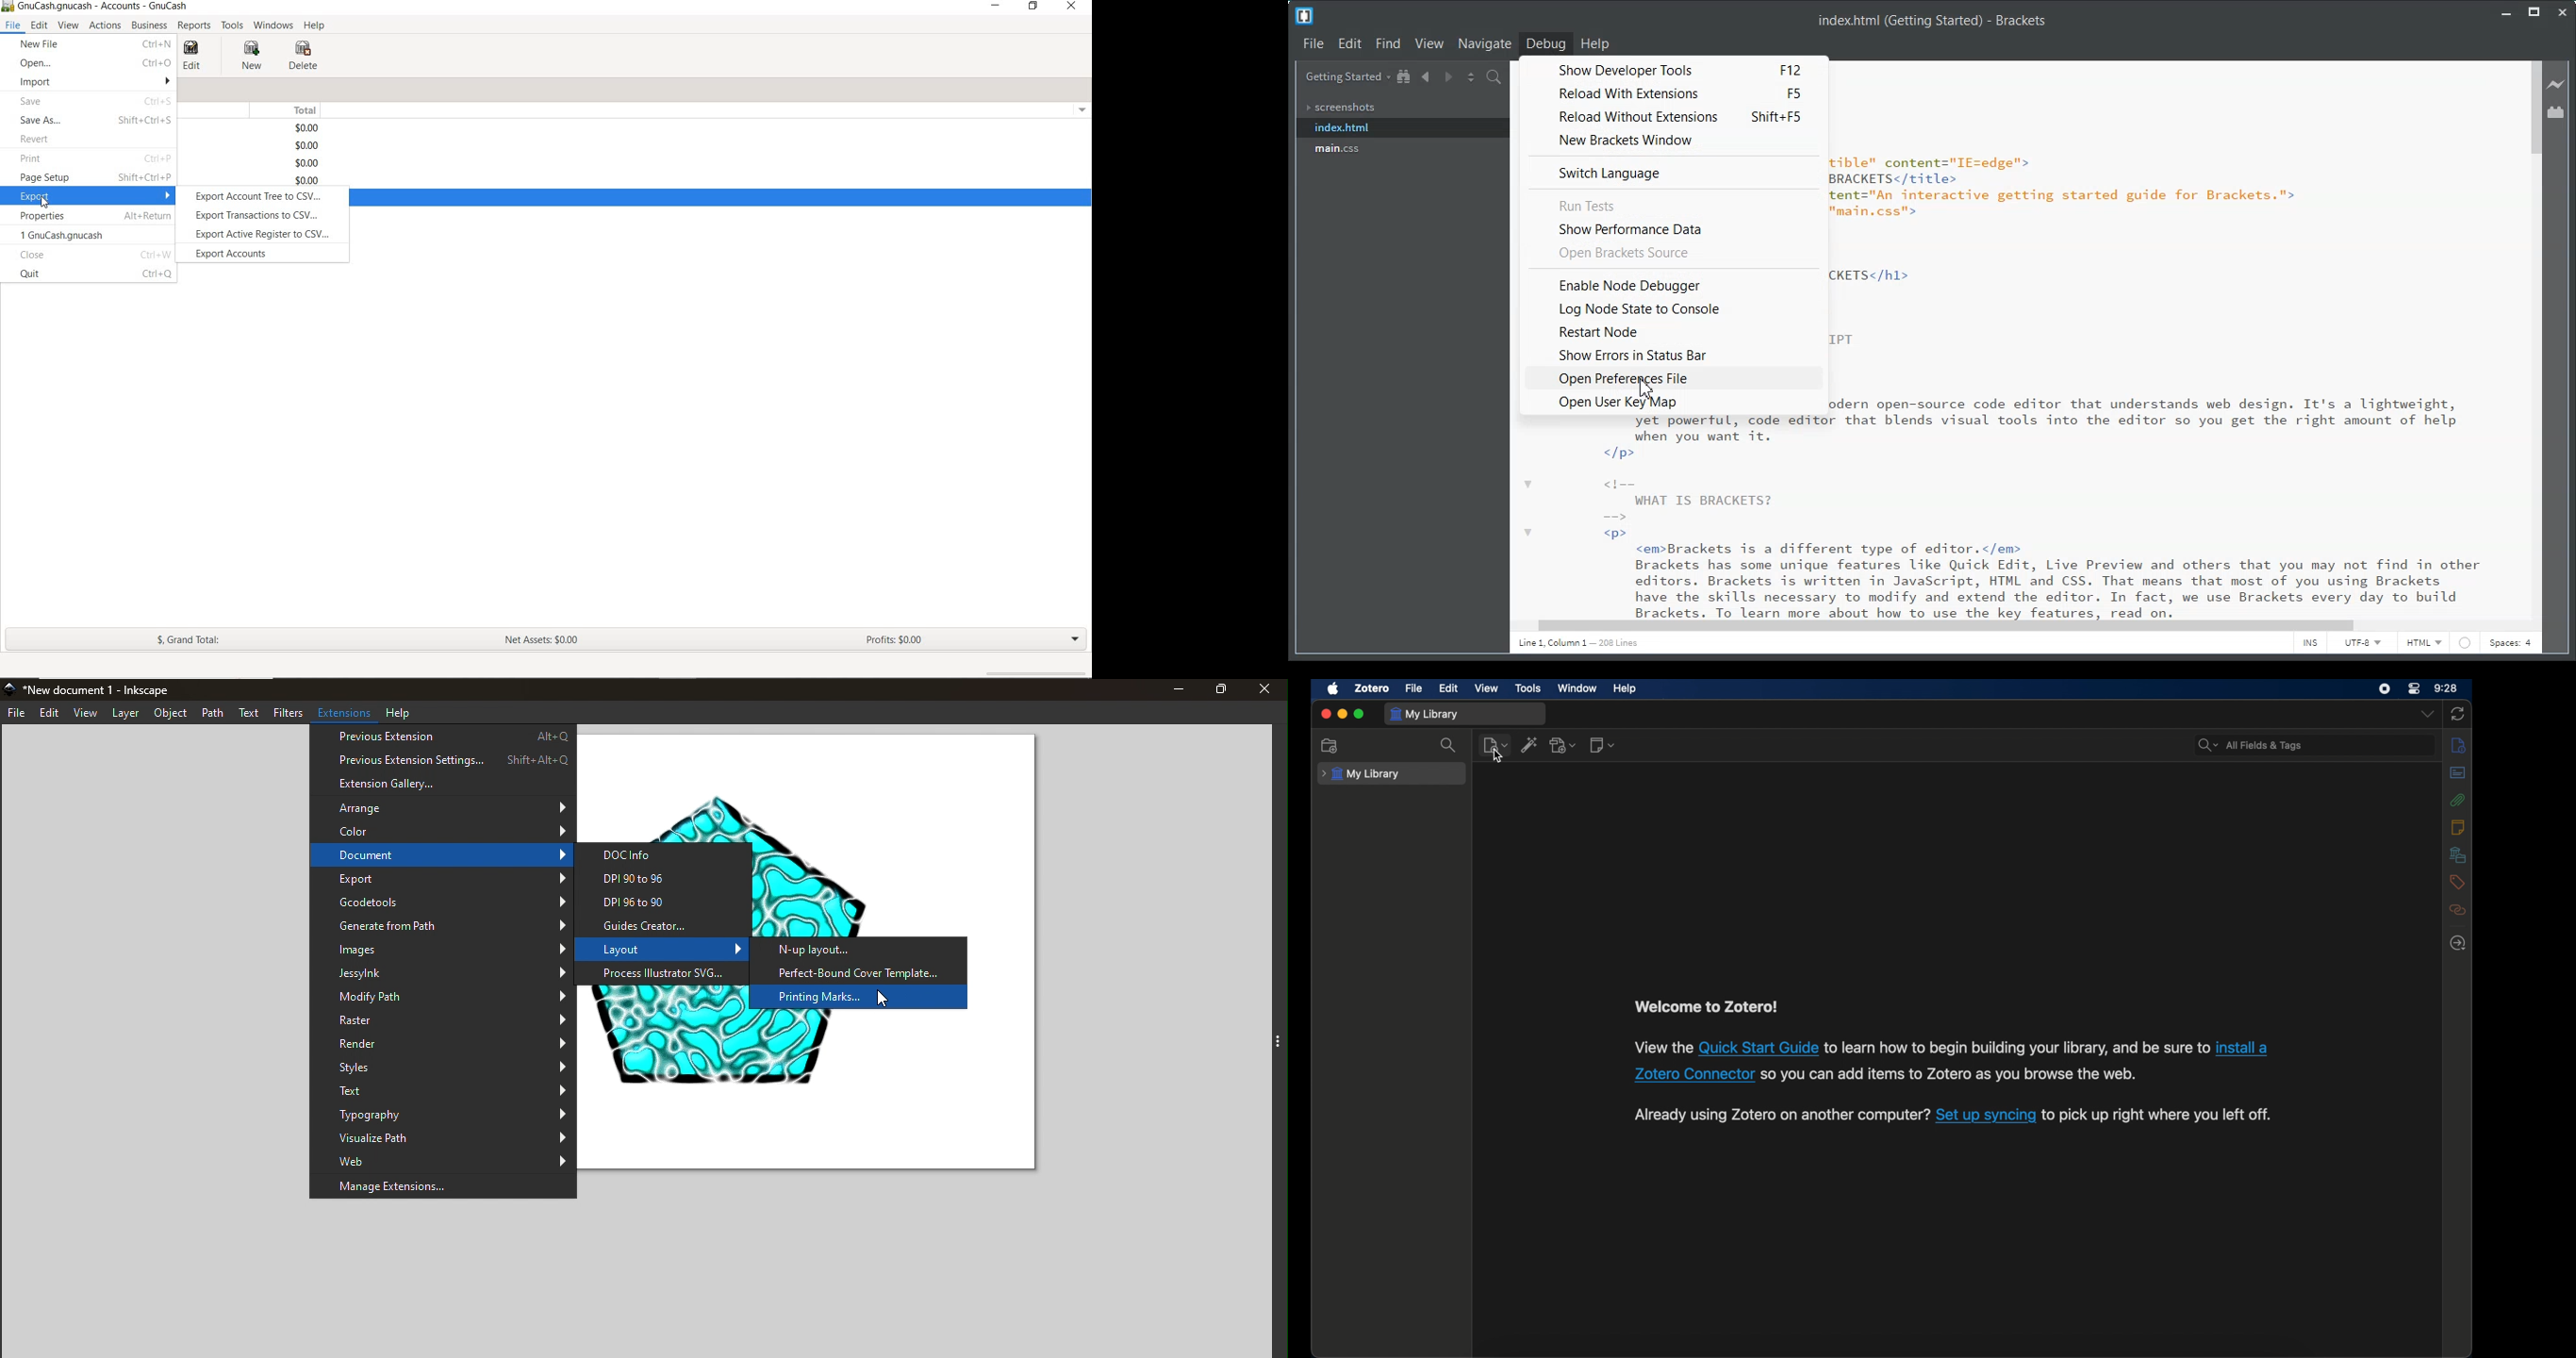 The image size is (2576, 1372). Describe the element at coordinates (165, 196) in the screenshot. I see `drop down` at that location.